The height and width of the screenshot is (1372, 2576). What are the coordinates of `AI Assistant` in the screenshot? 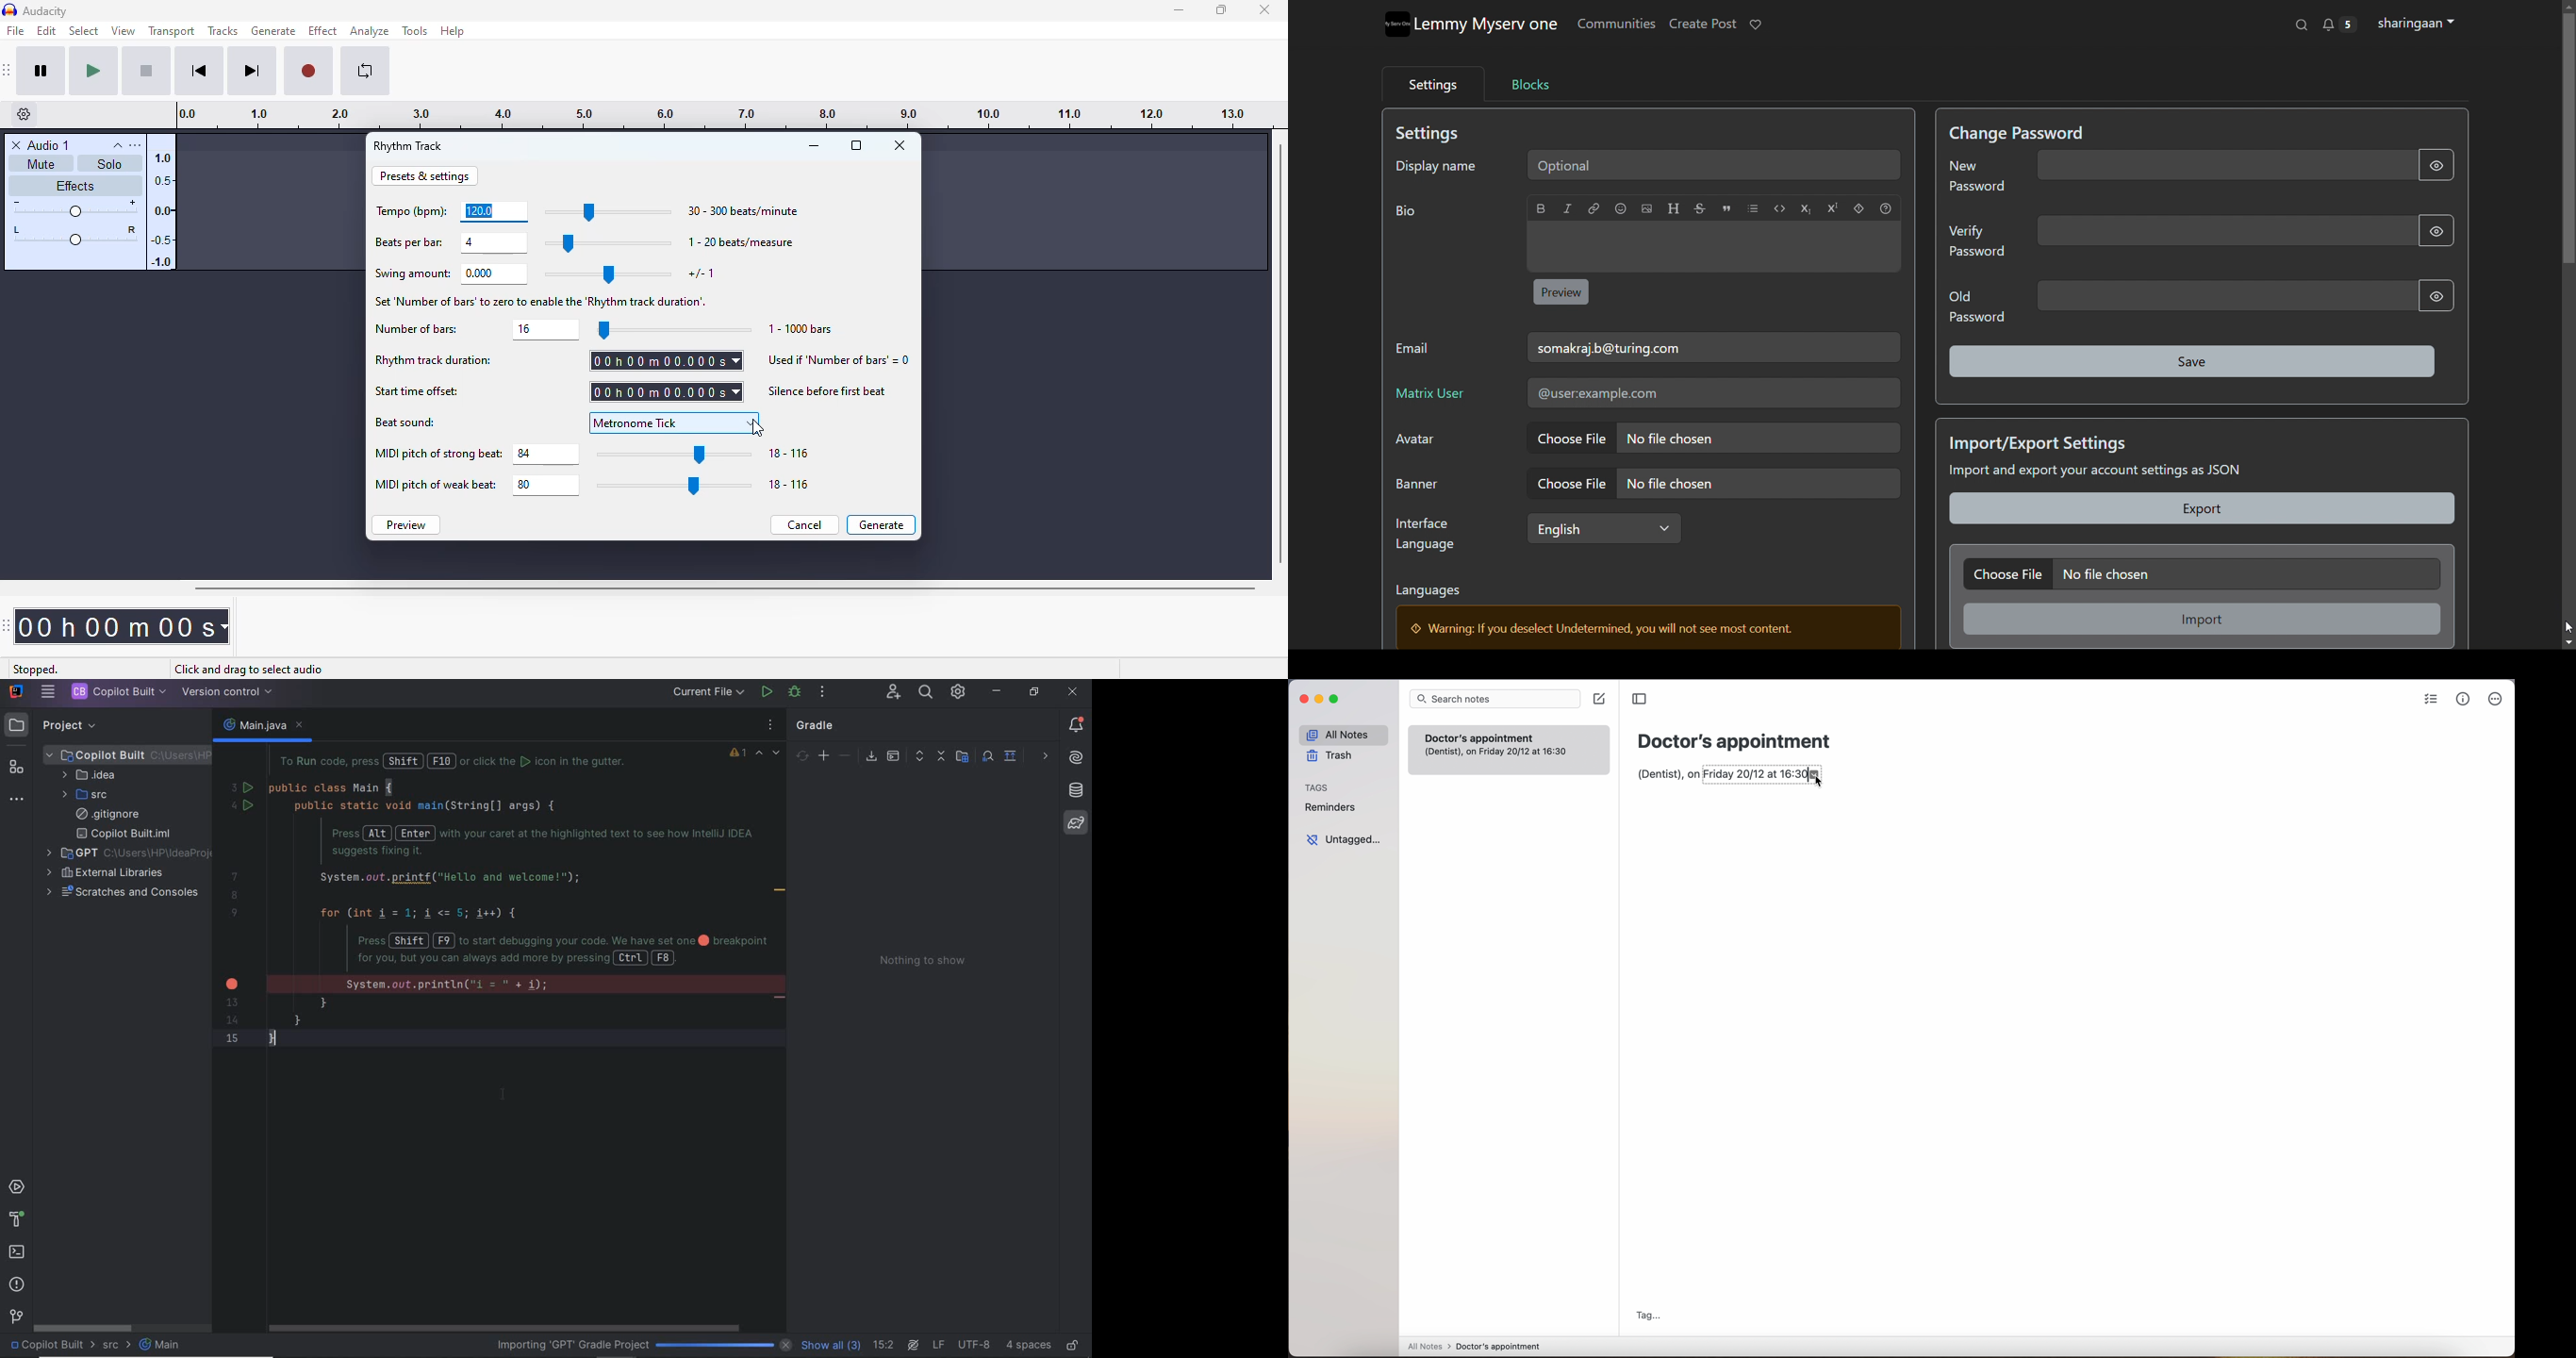 It's located at (1076, 758).